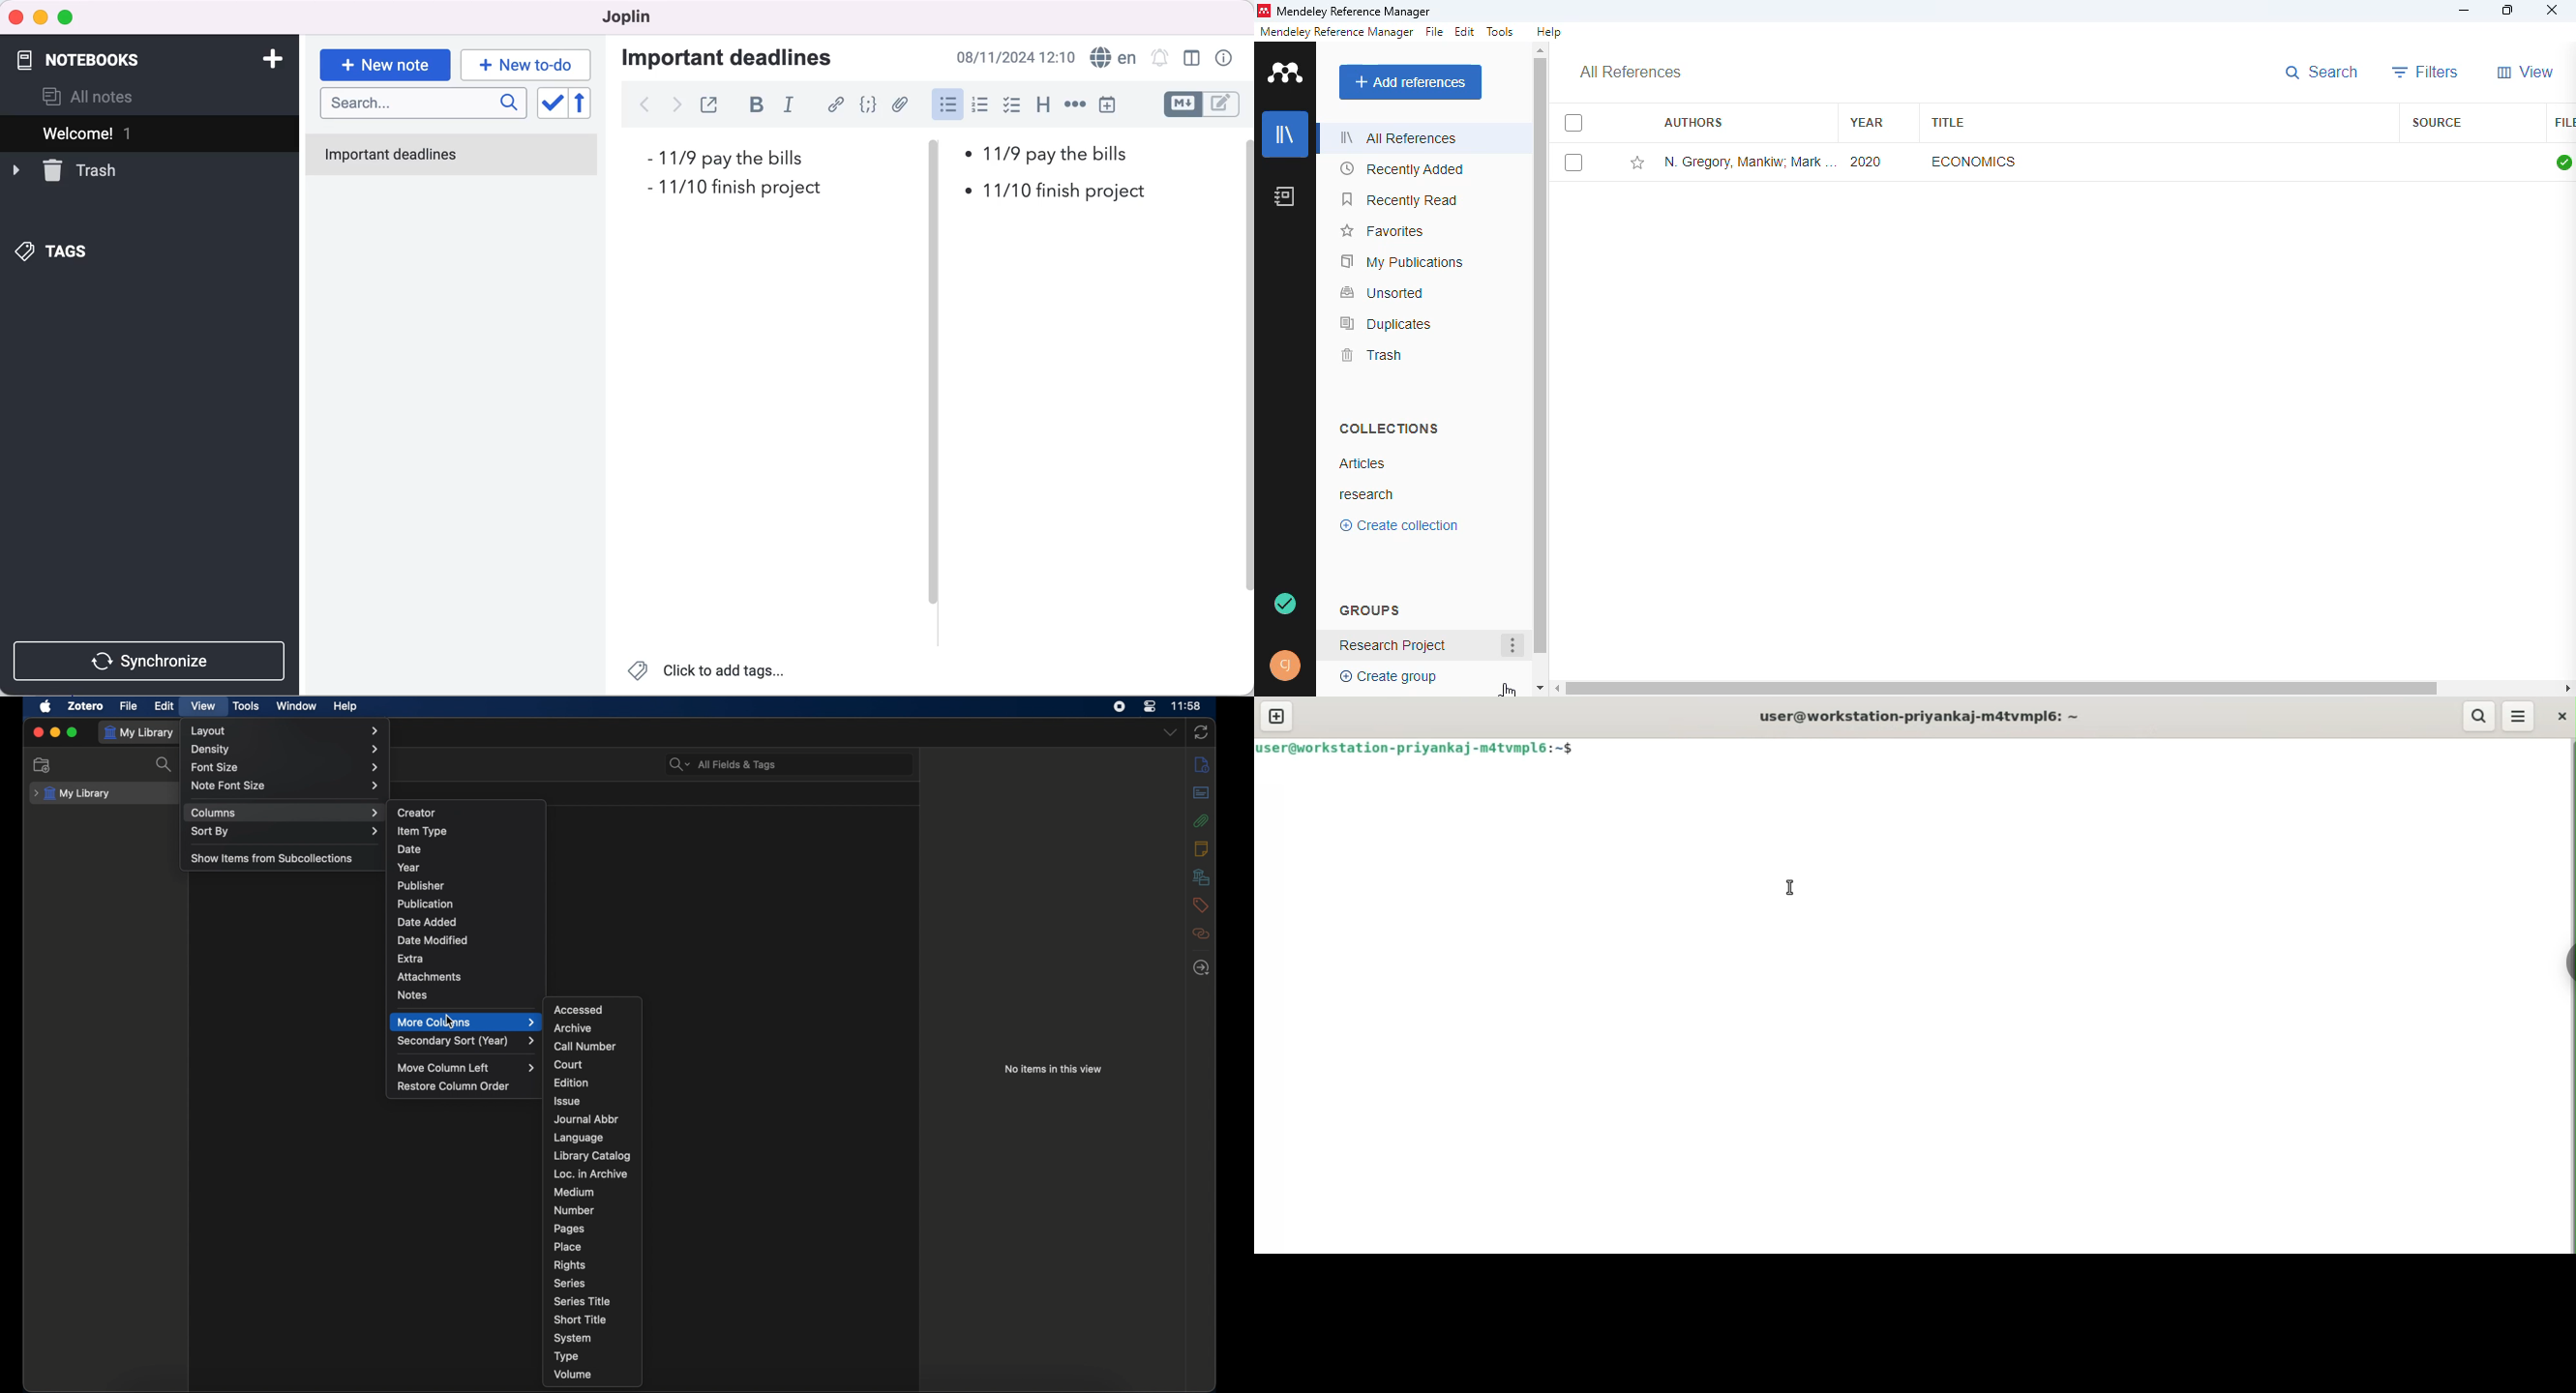 This screenshot has height=1400, width=2576. What do you see at coordinates (205, 706) in the screenshot?
I see `view` at bounding box center [205, 706].